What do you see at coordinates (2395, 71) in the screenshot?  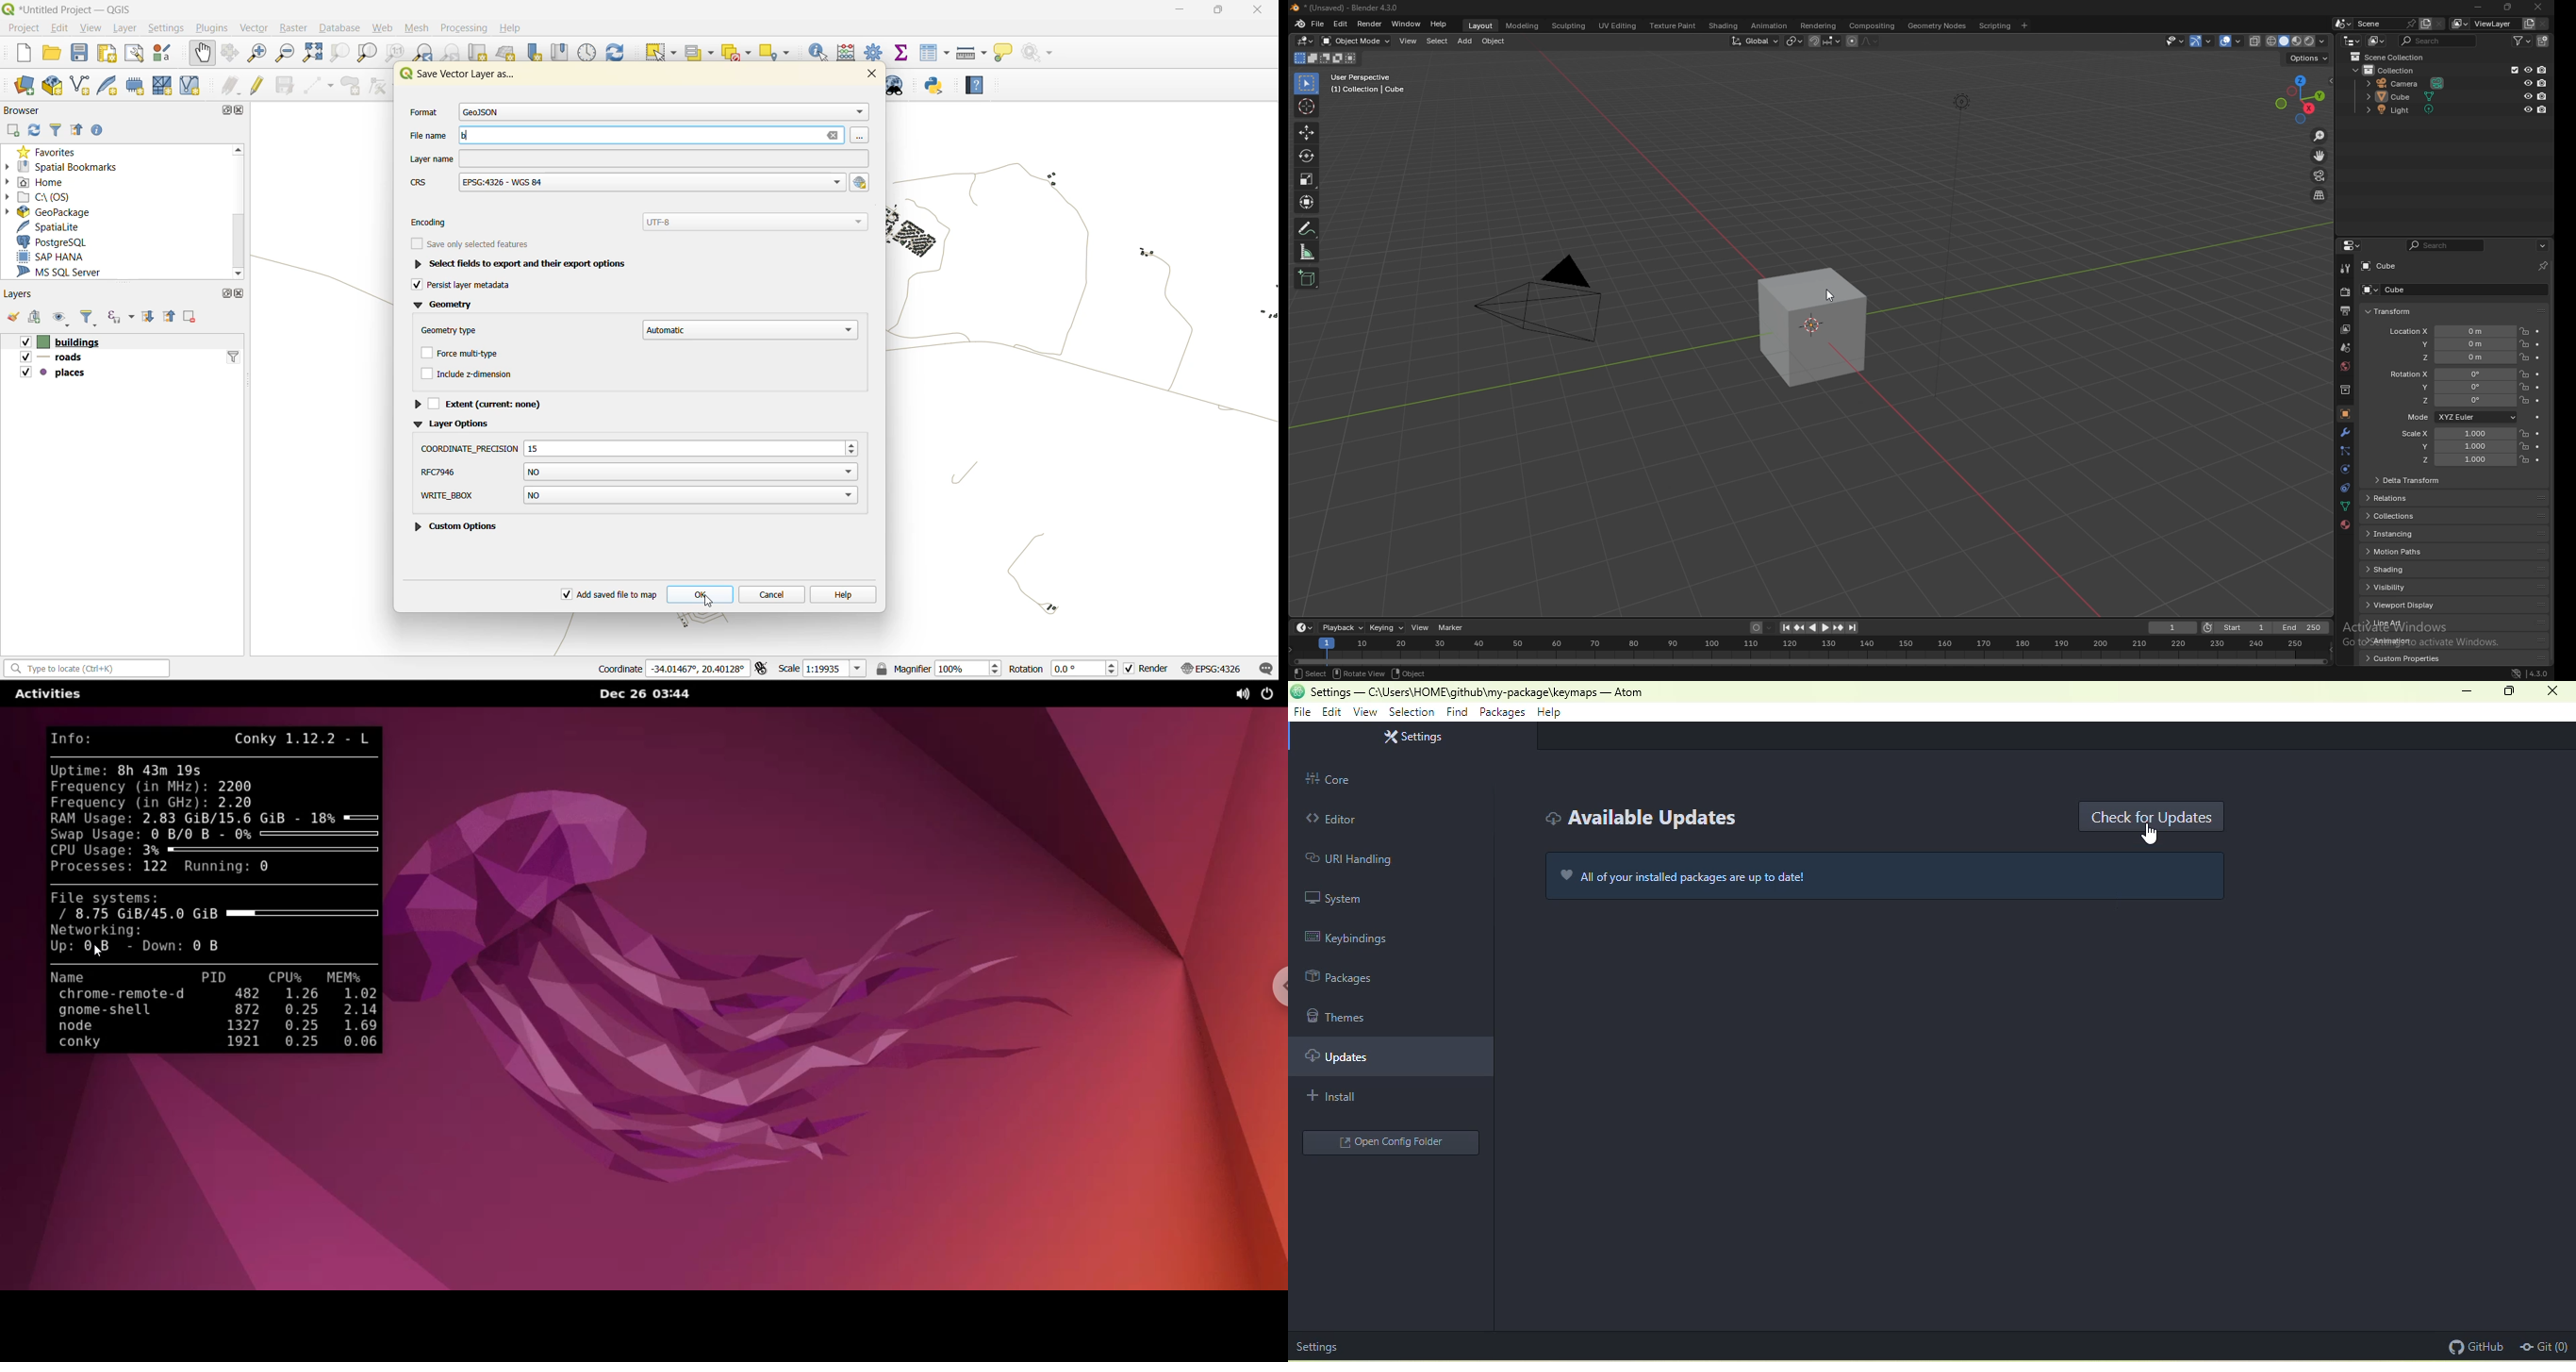 I see `collection` at bounding box center [2395, 71].